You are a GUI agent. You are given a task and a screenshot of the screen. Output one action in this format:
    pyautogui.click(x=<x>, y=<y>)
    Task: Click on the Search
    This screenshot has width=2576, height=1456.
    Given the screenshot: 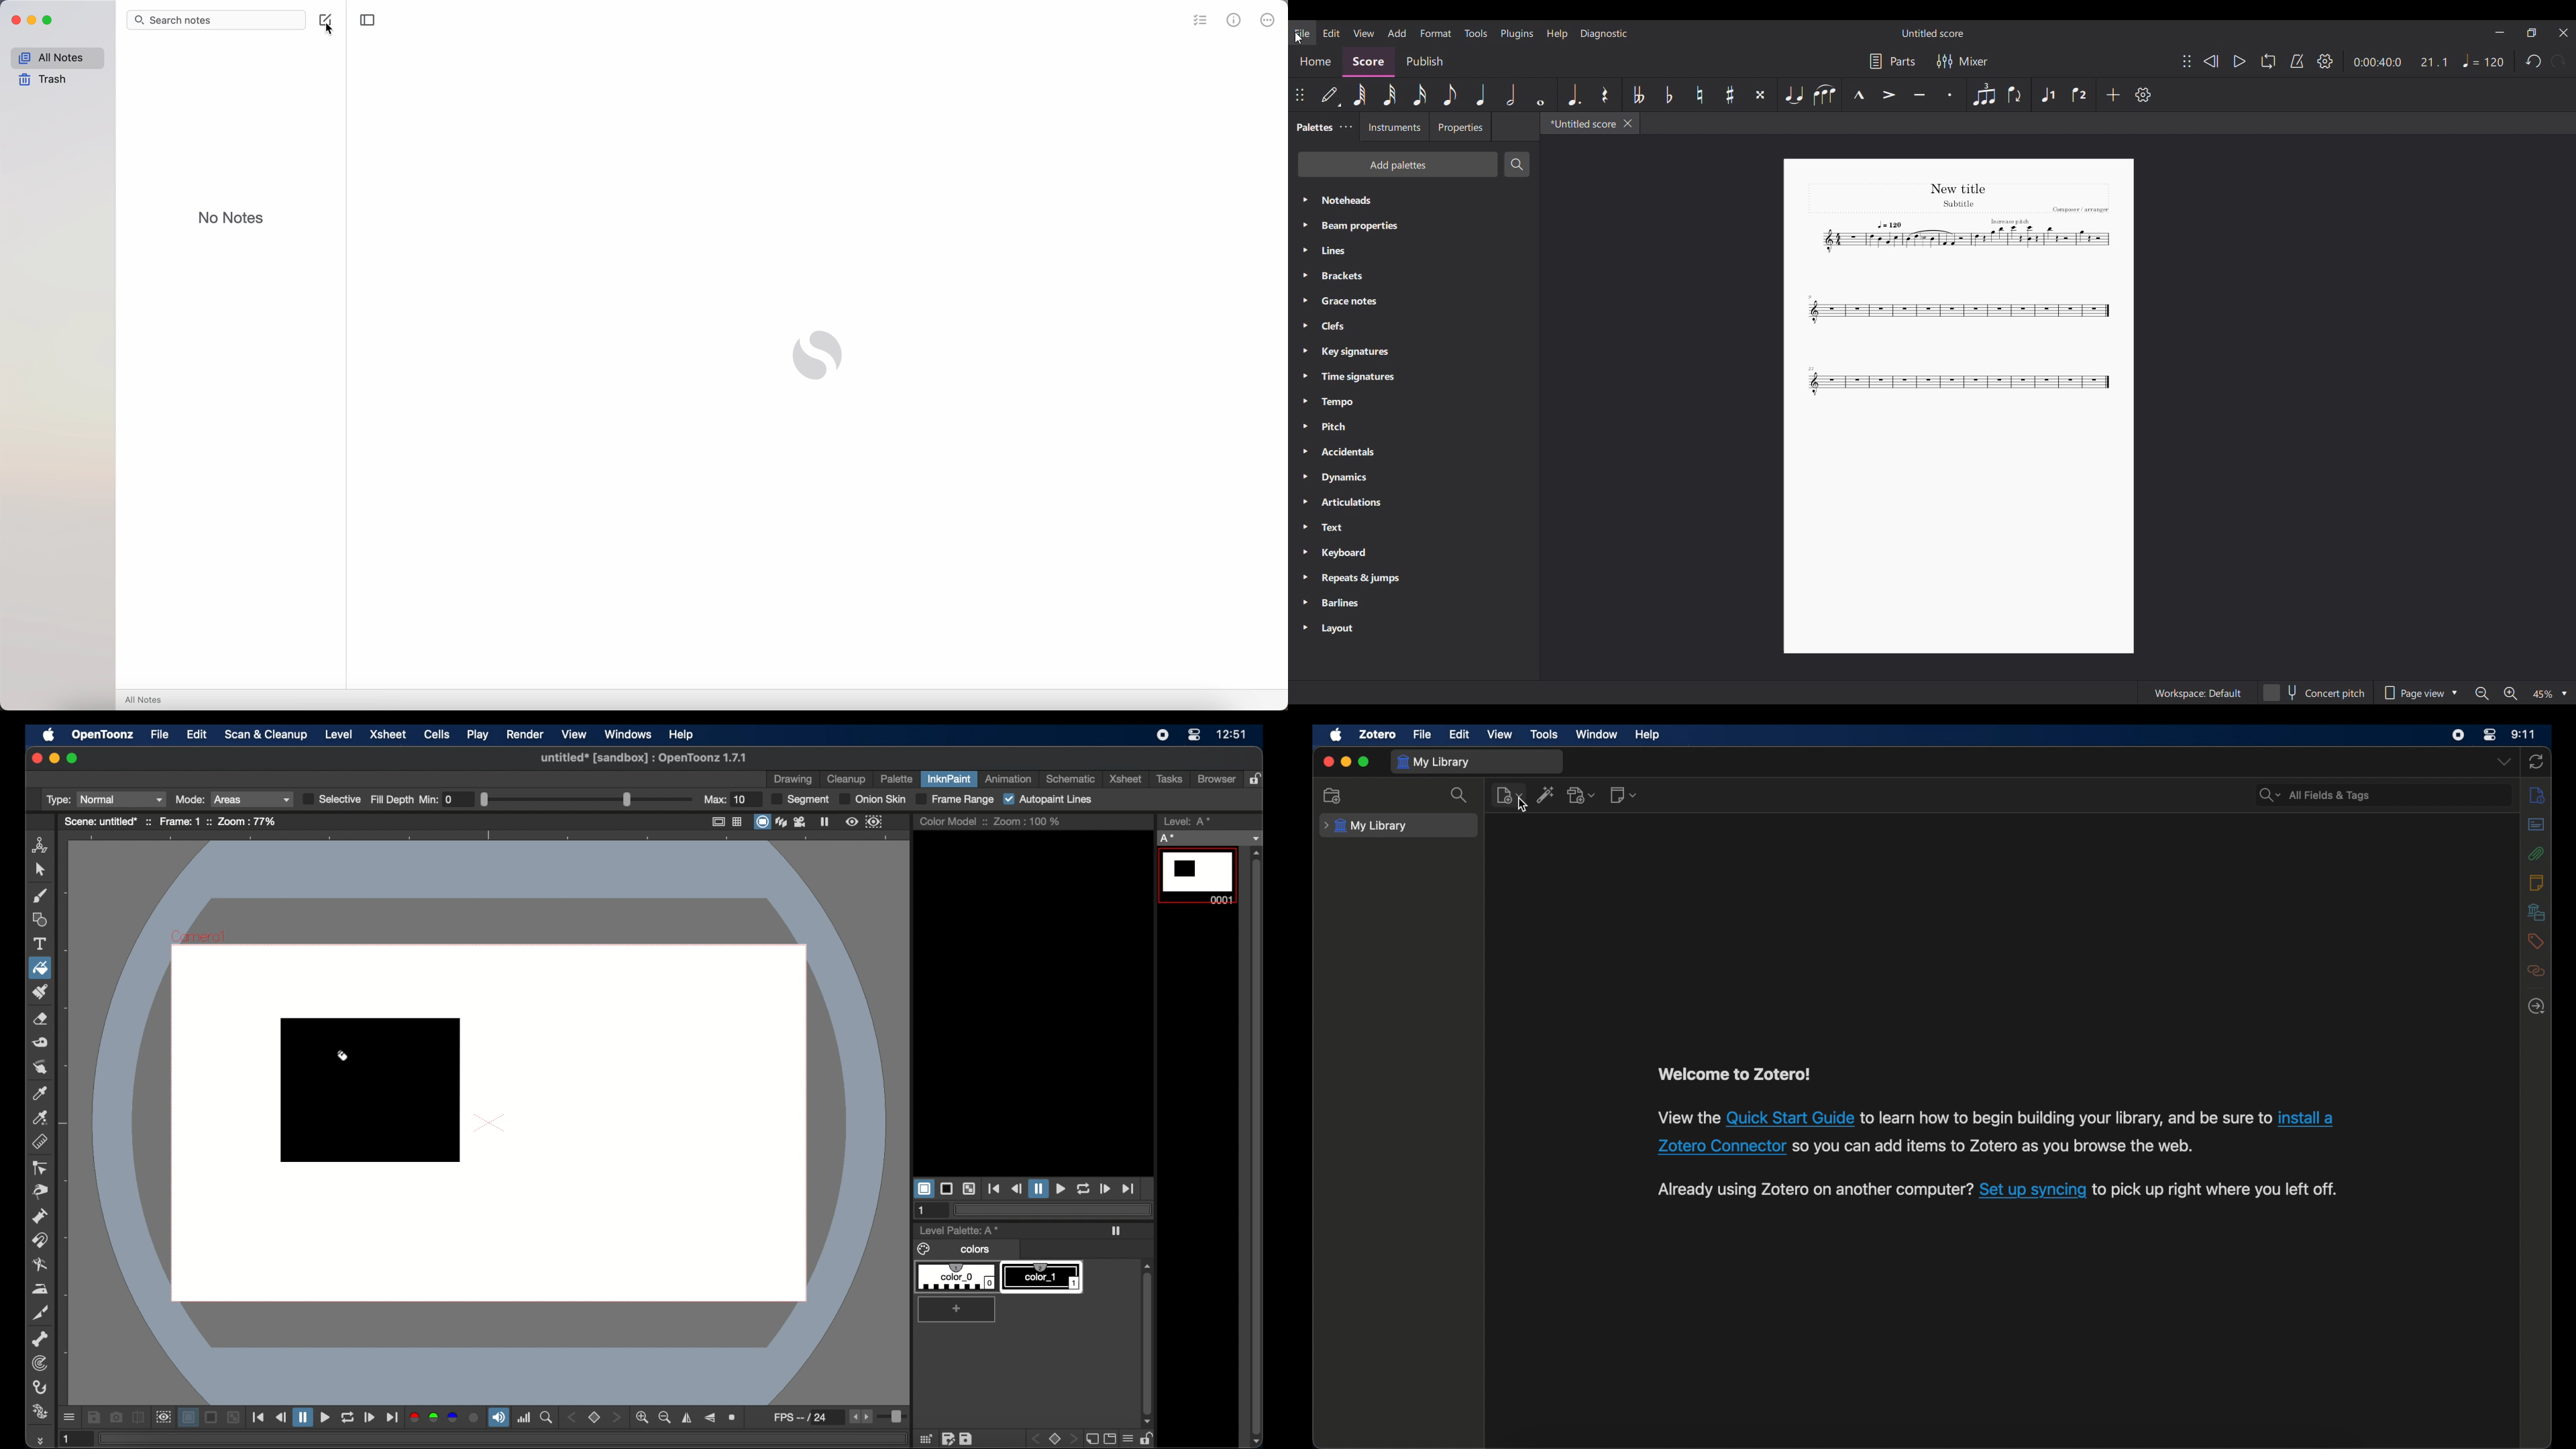 What is the action you would take?
    pyautogui.click(x=1517, y=164)
    